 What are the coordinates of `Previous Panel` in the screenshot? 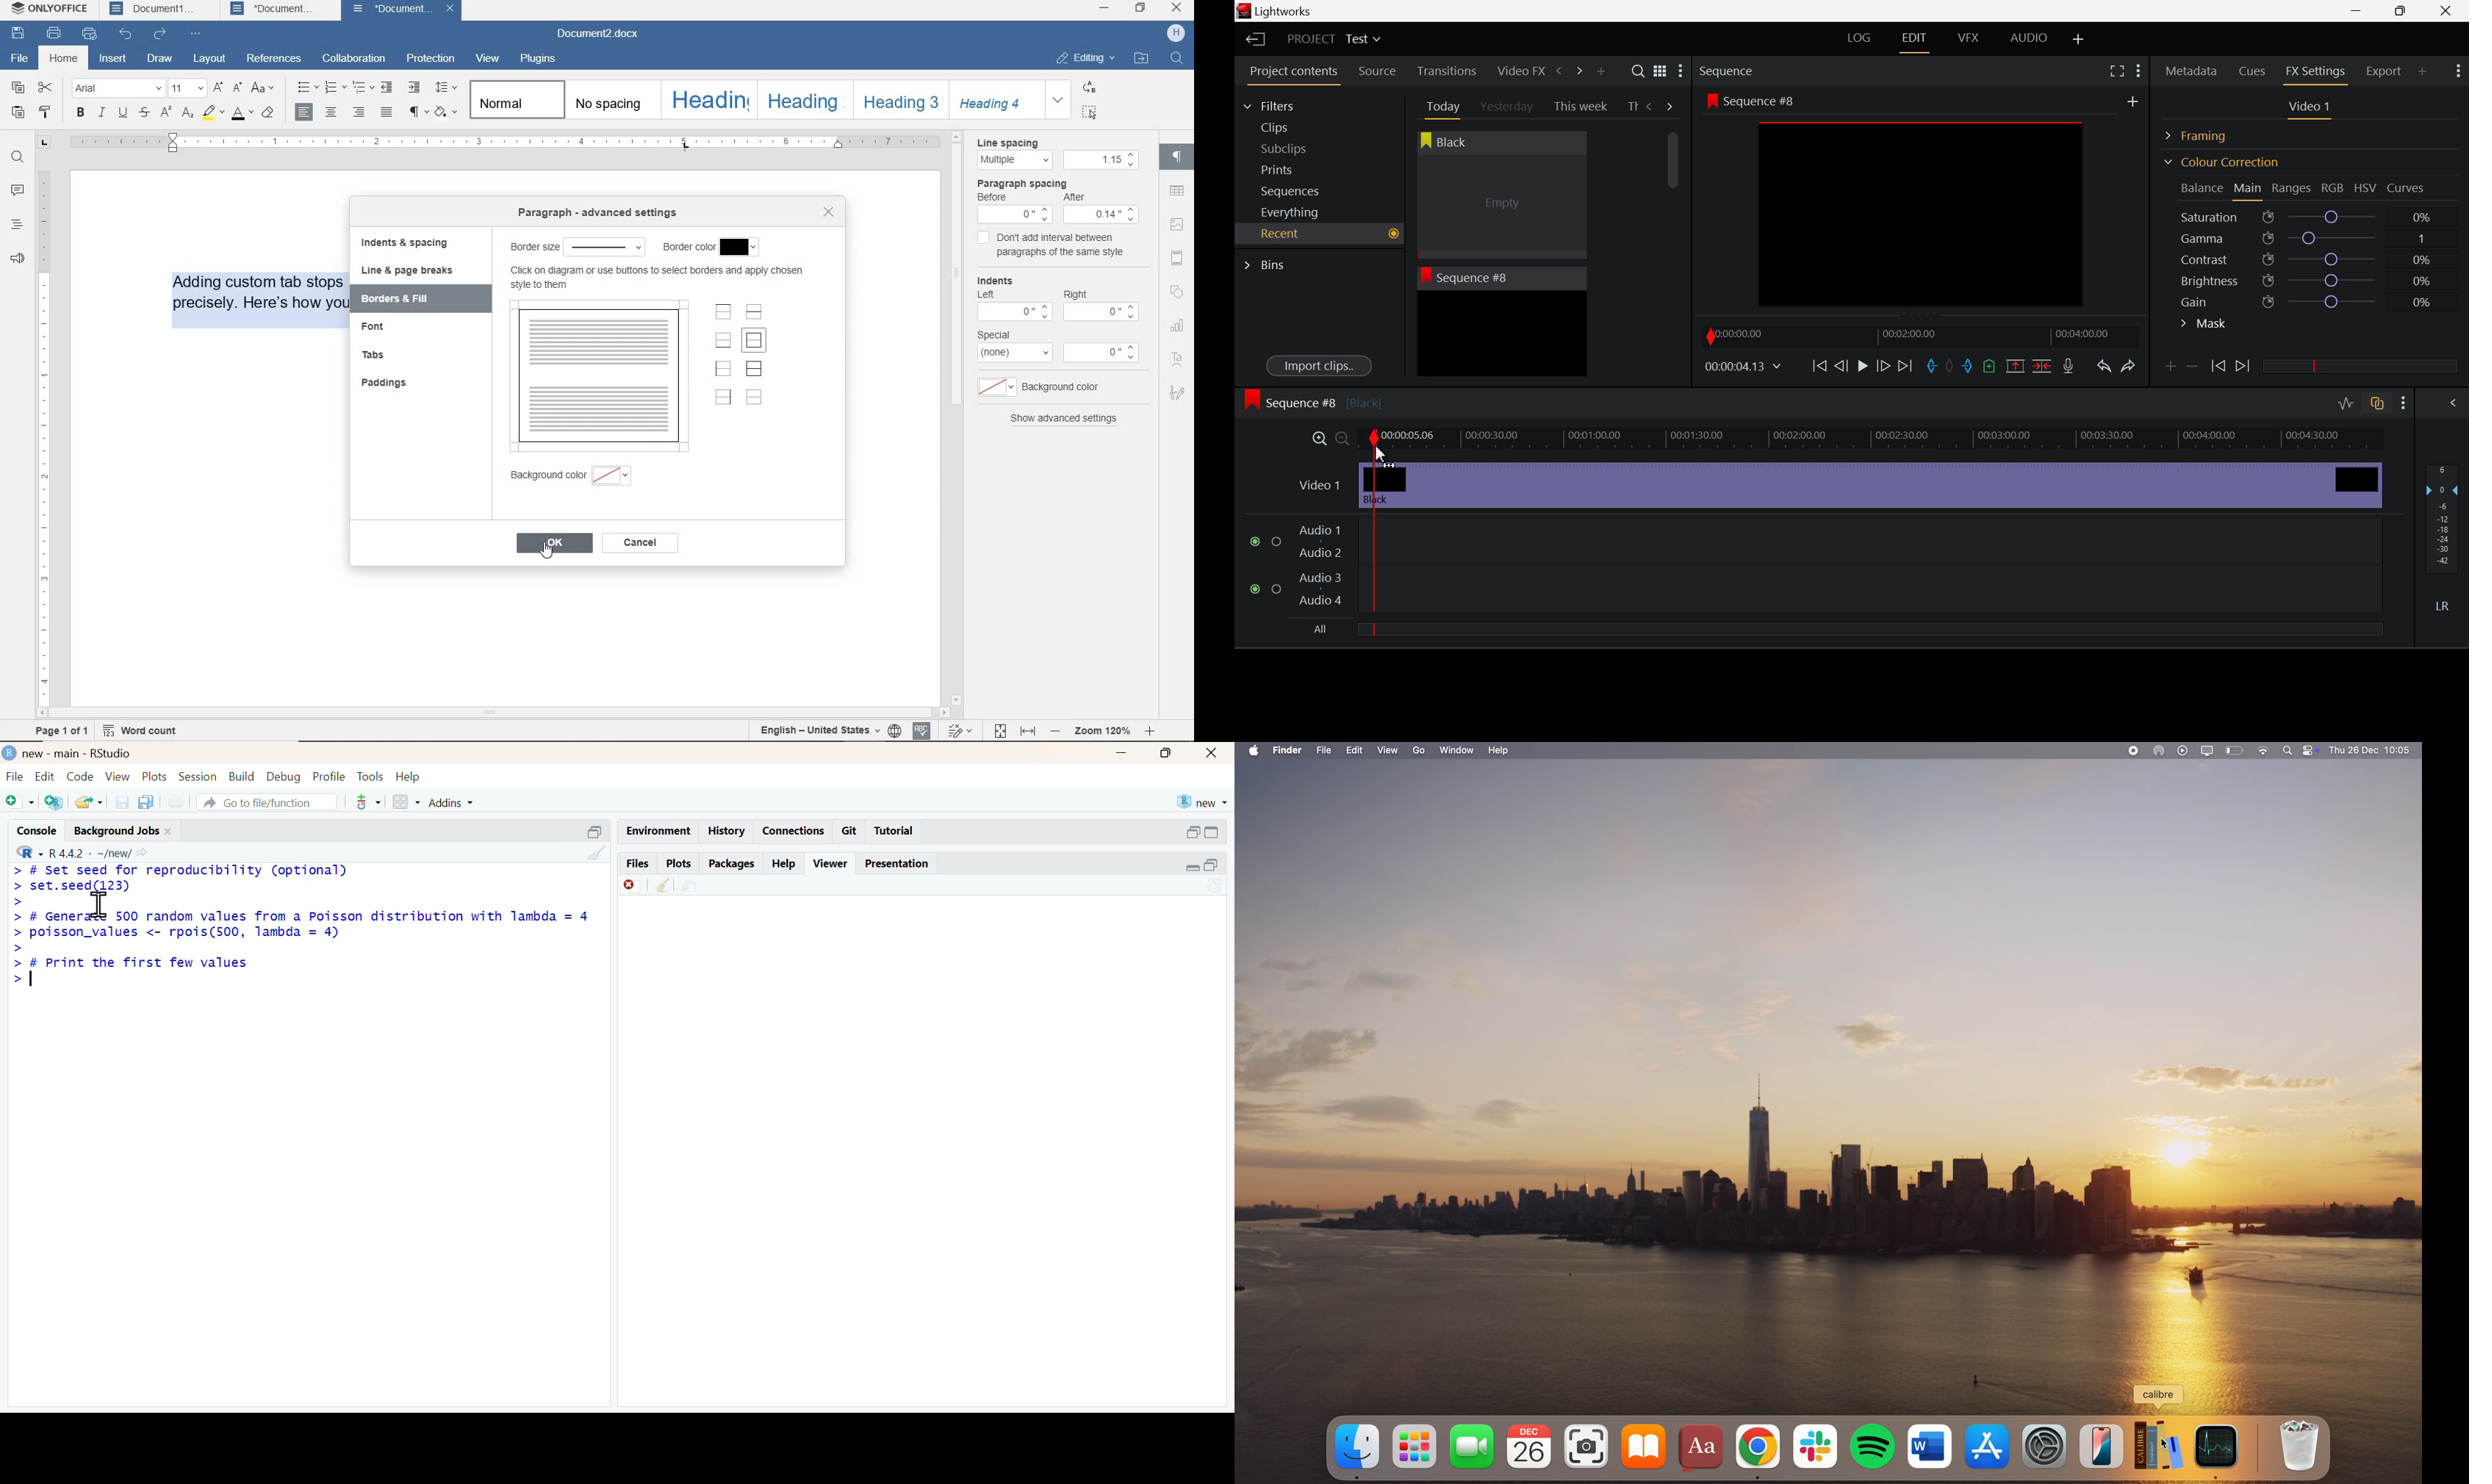 It's located at (1559, 71).